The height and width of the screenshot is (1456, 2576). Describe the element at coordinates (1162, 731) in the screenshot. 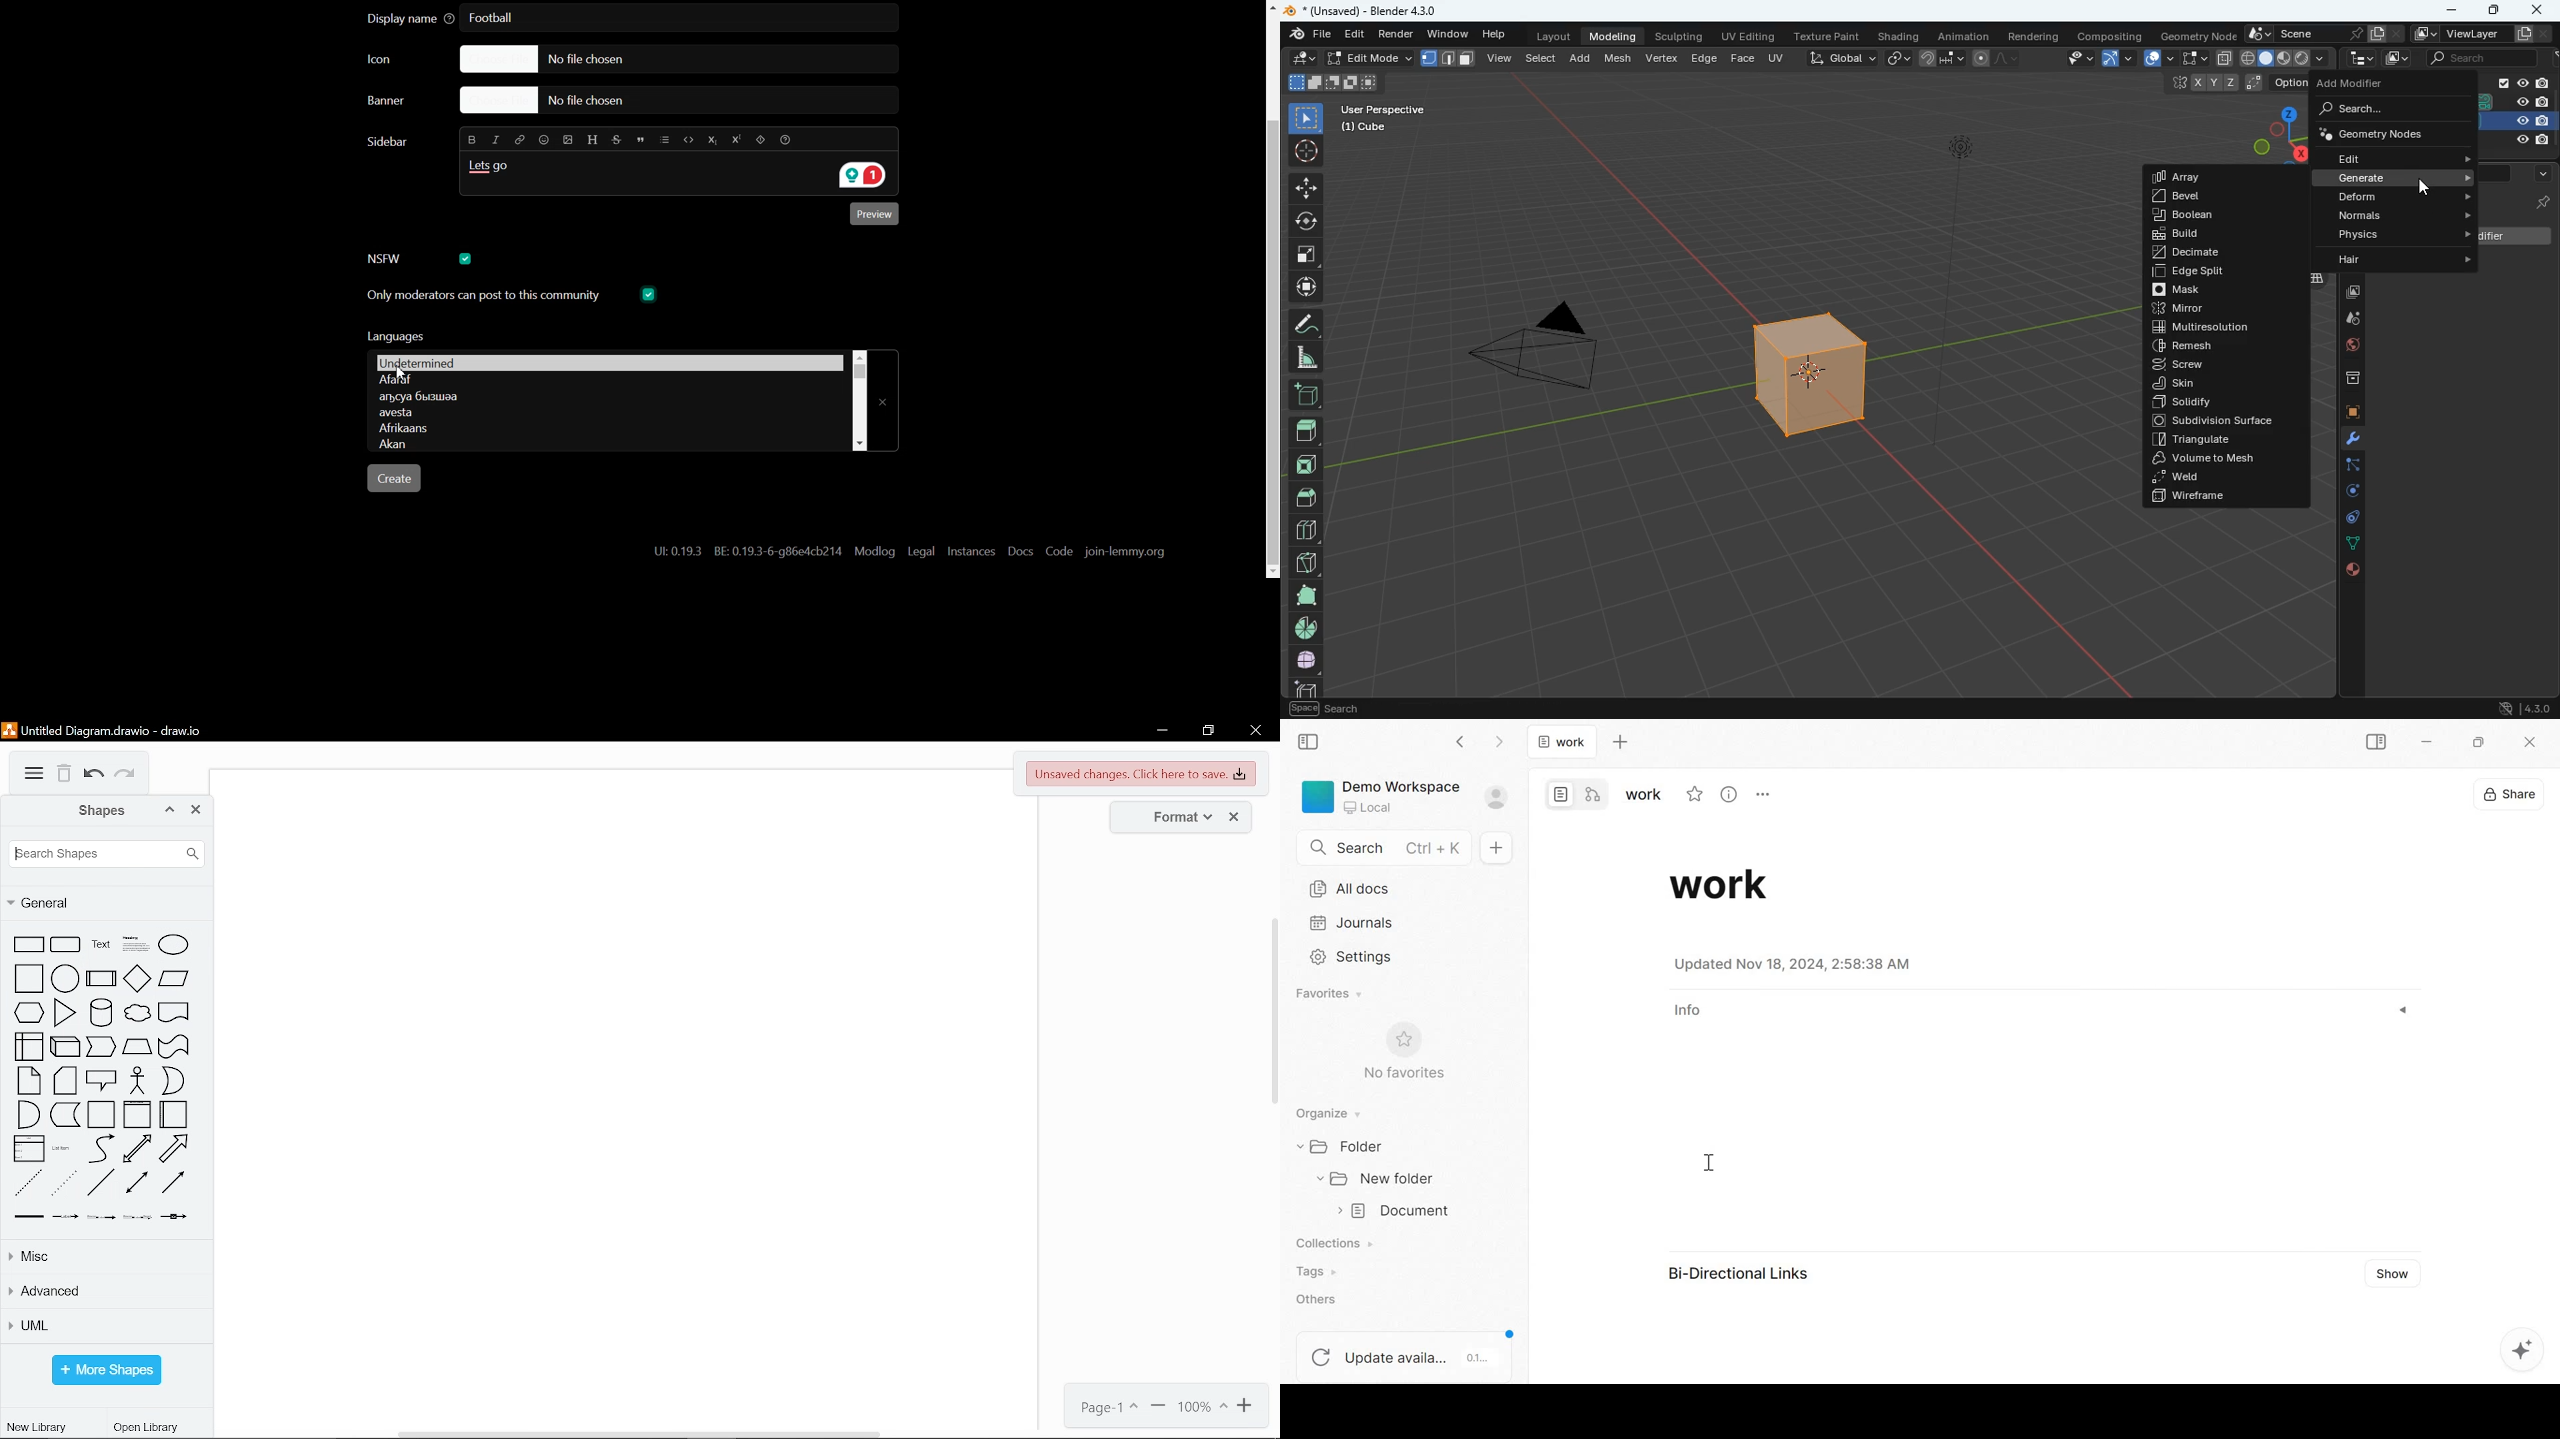

I see `minimize` at that location.